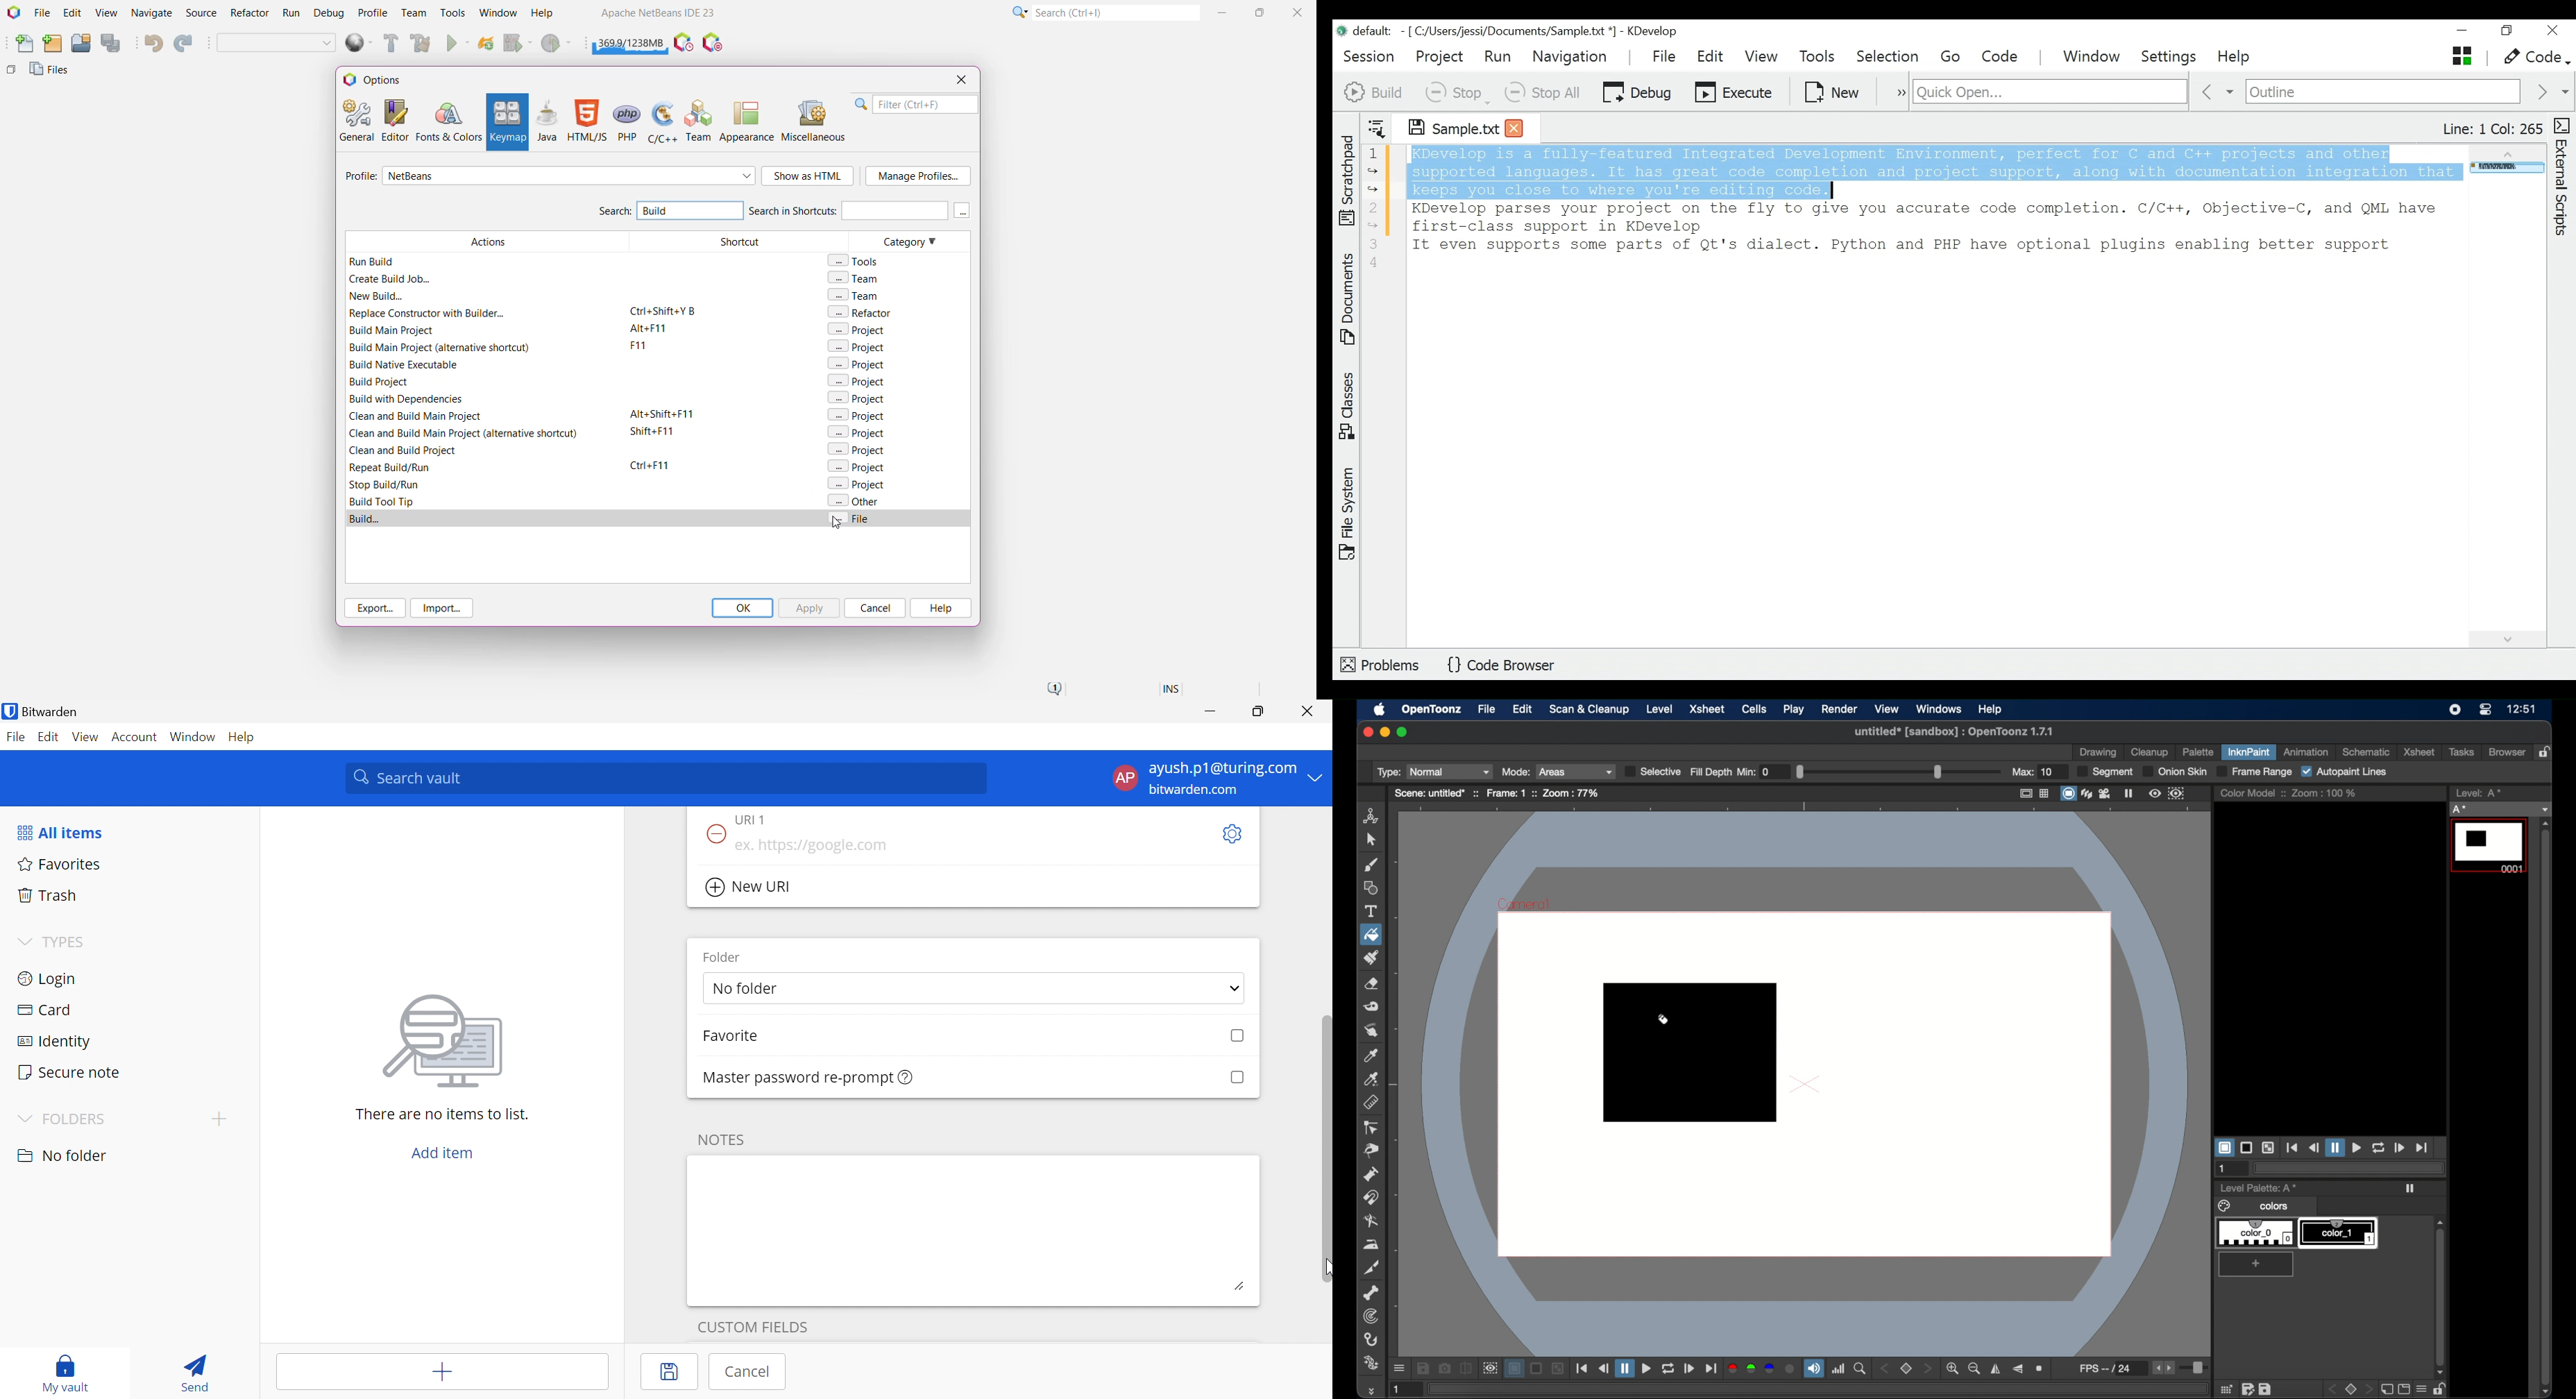 The height and width of the screenshot is (1400, 2576). Describe the element at coordinates (1370, 1391) in the screenshot. I see `more` at that location.